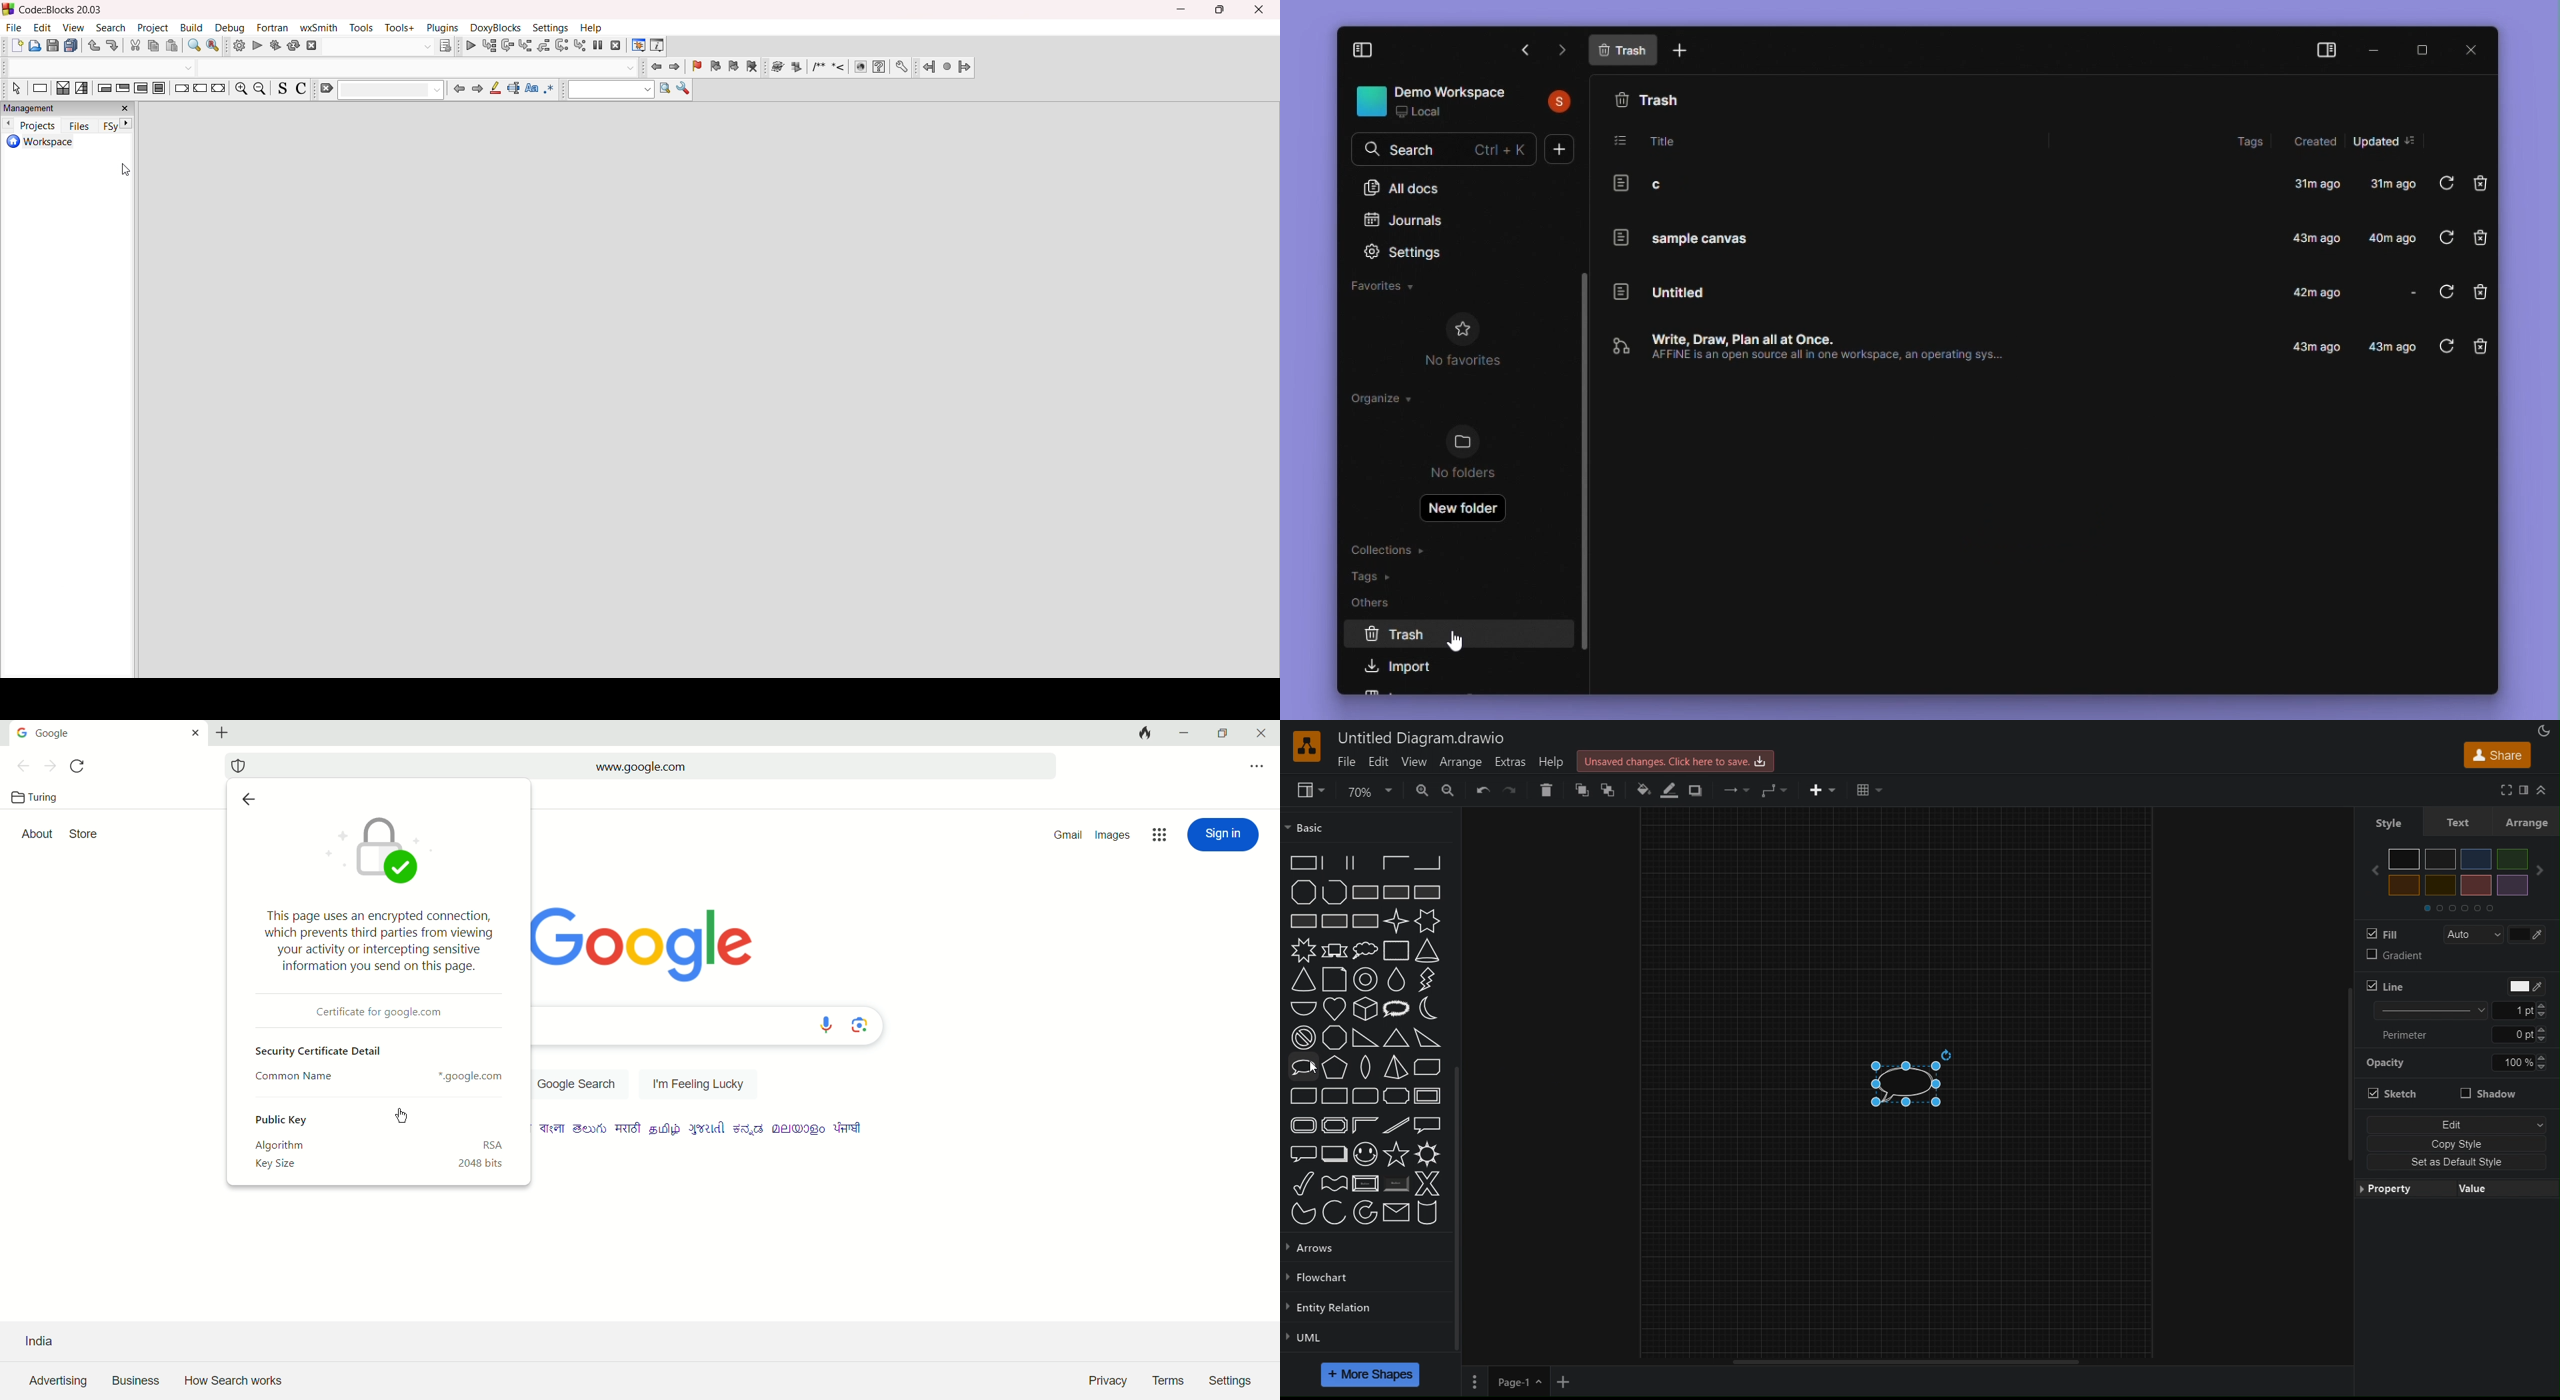 This screenshot has height=1400, width=2576. I want to click on new doc, so click(1683, 51).